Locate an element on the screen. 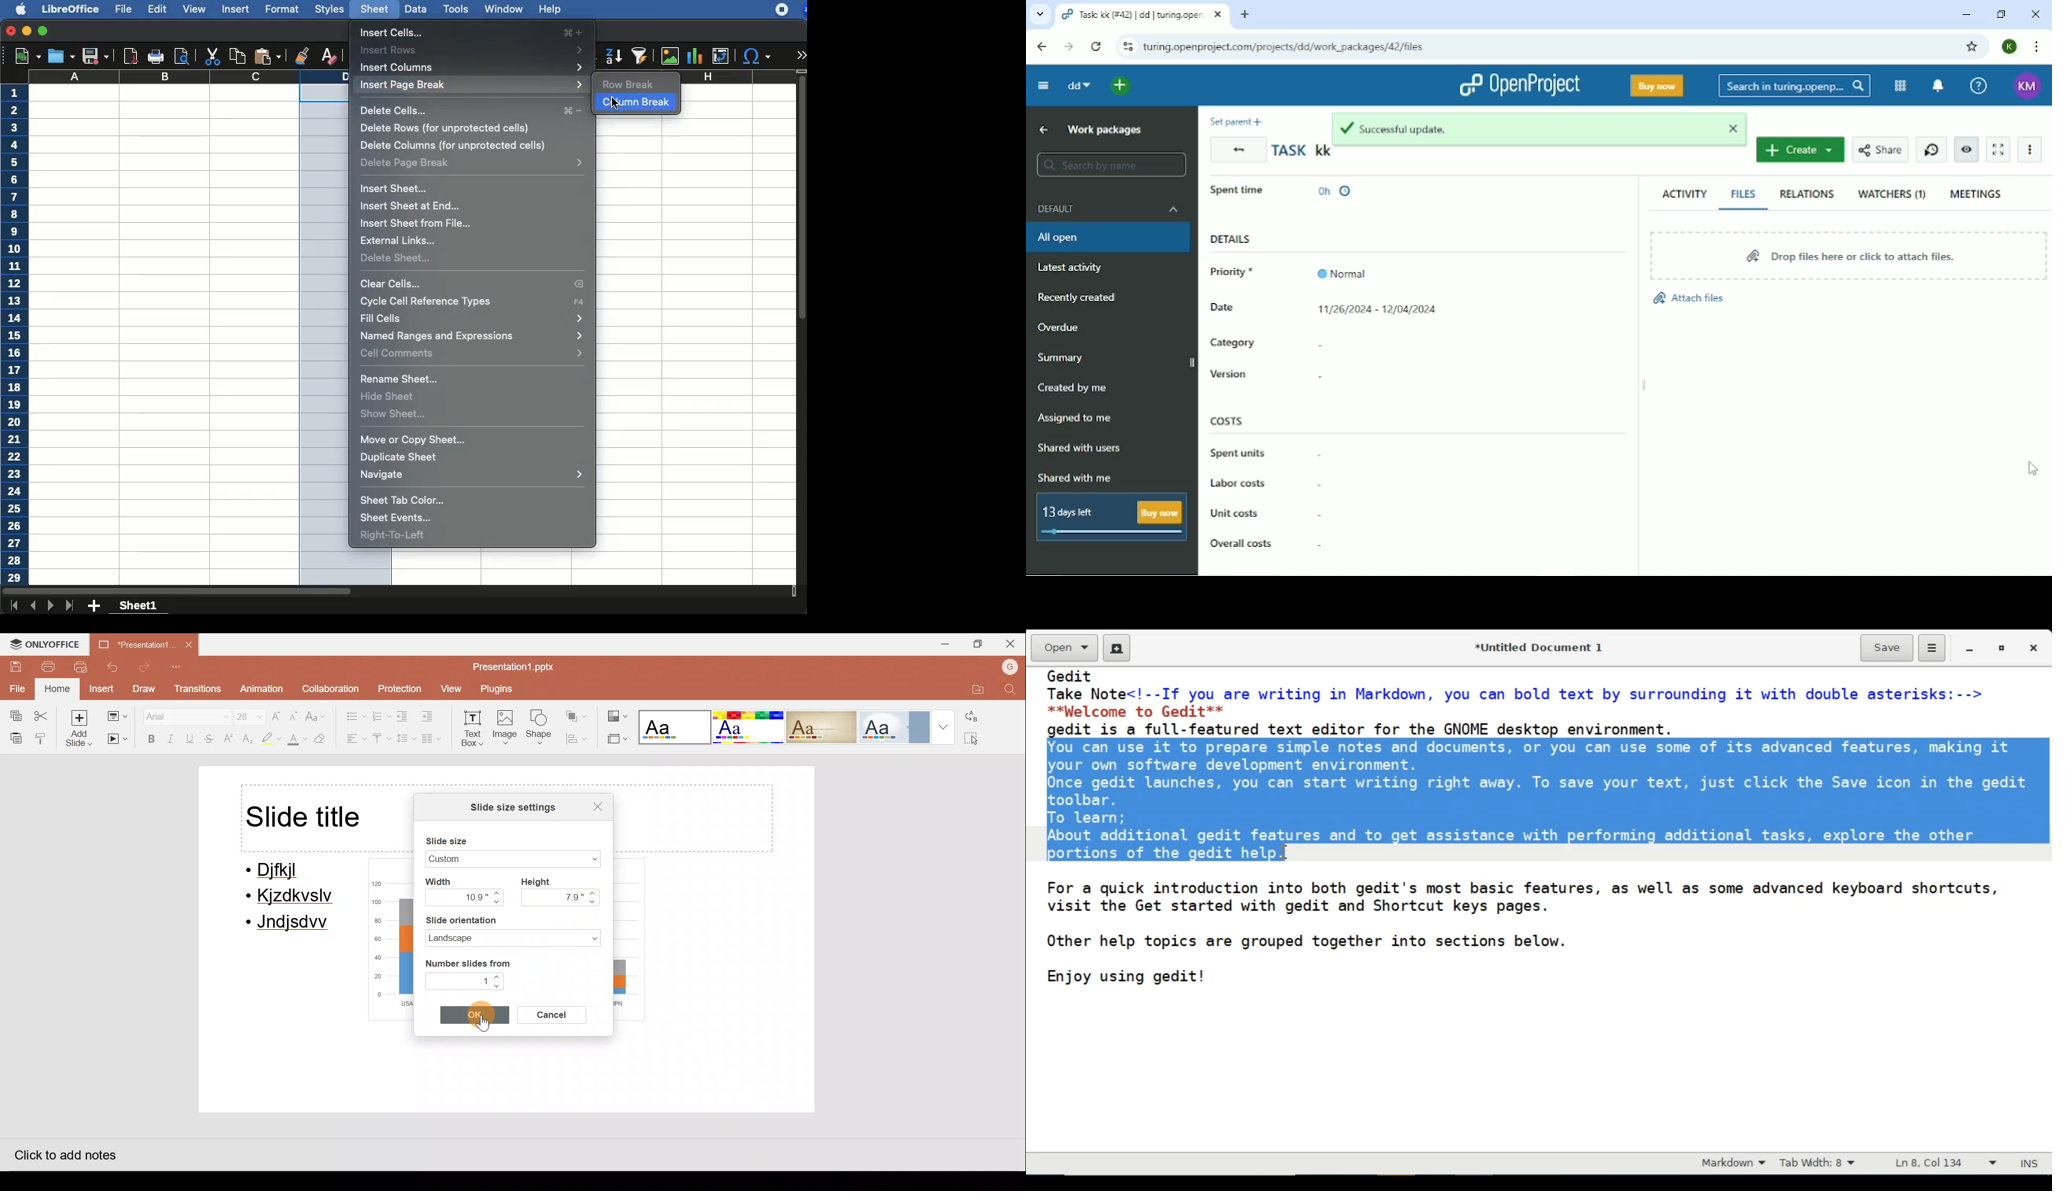 This screenshot has height=1204, width=2072. Font name is located at coordinates (180, 714).